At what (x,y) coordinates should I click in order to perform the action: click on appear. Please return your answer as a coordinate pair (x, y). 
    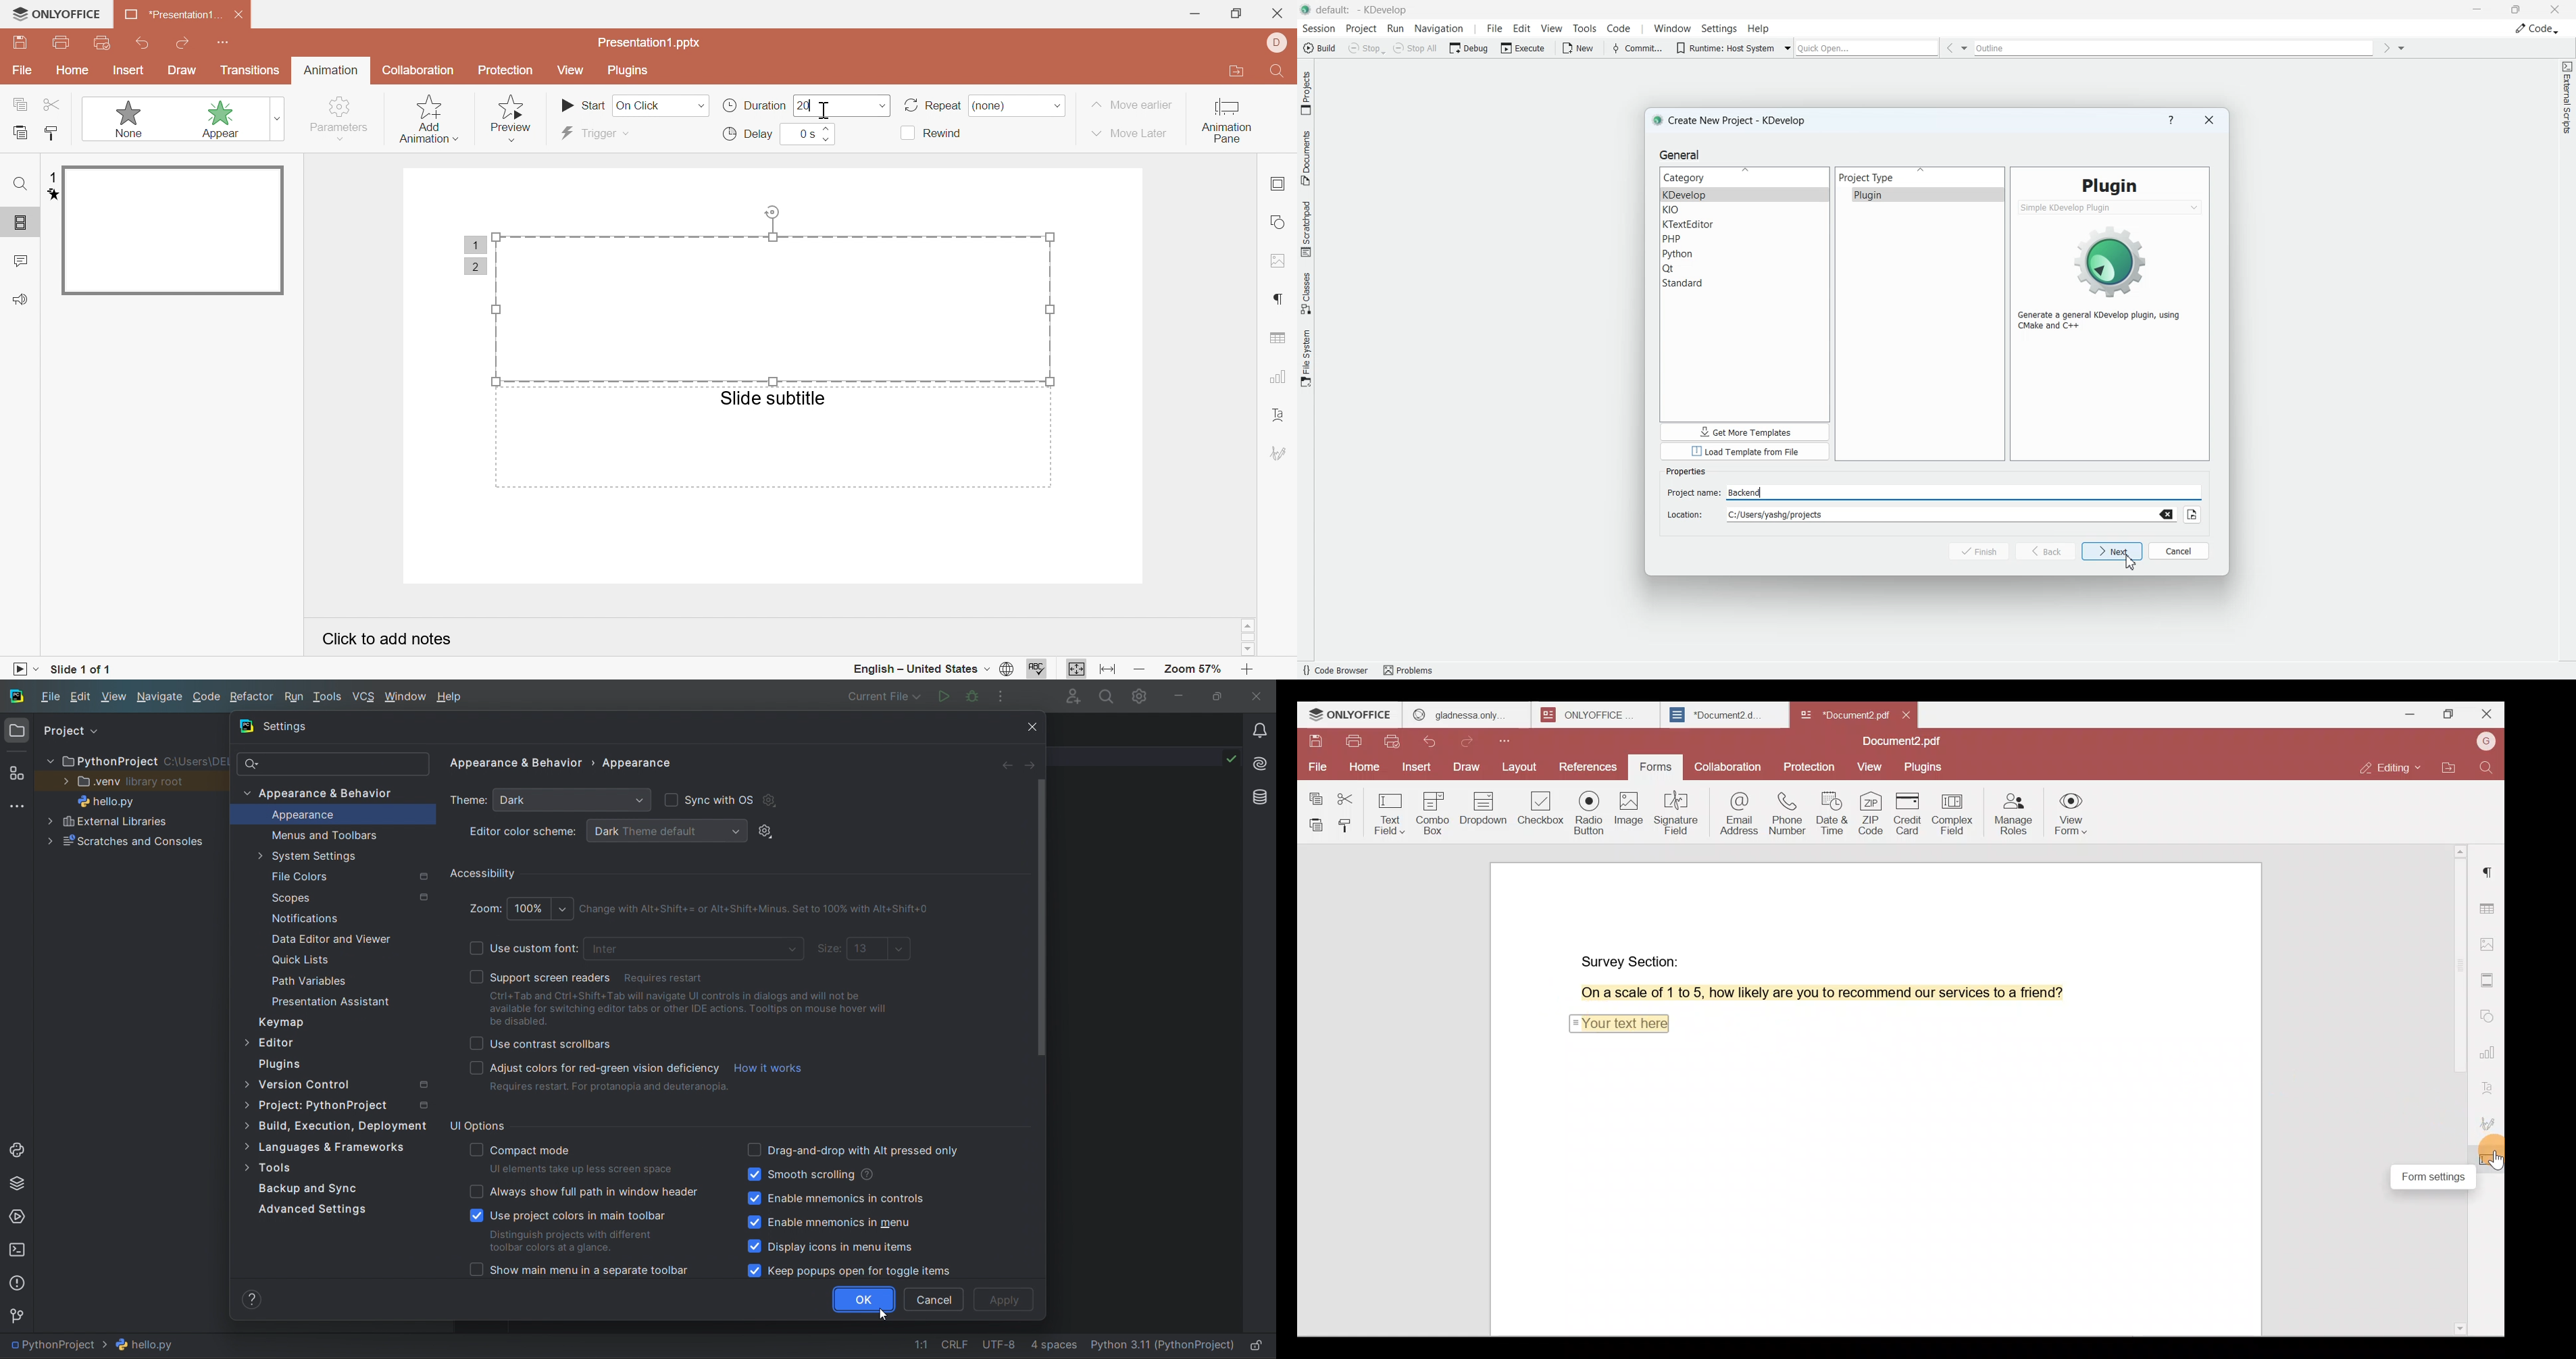
    Looking at the image, I should click on (205, 120).